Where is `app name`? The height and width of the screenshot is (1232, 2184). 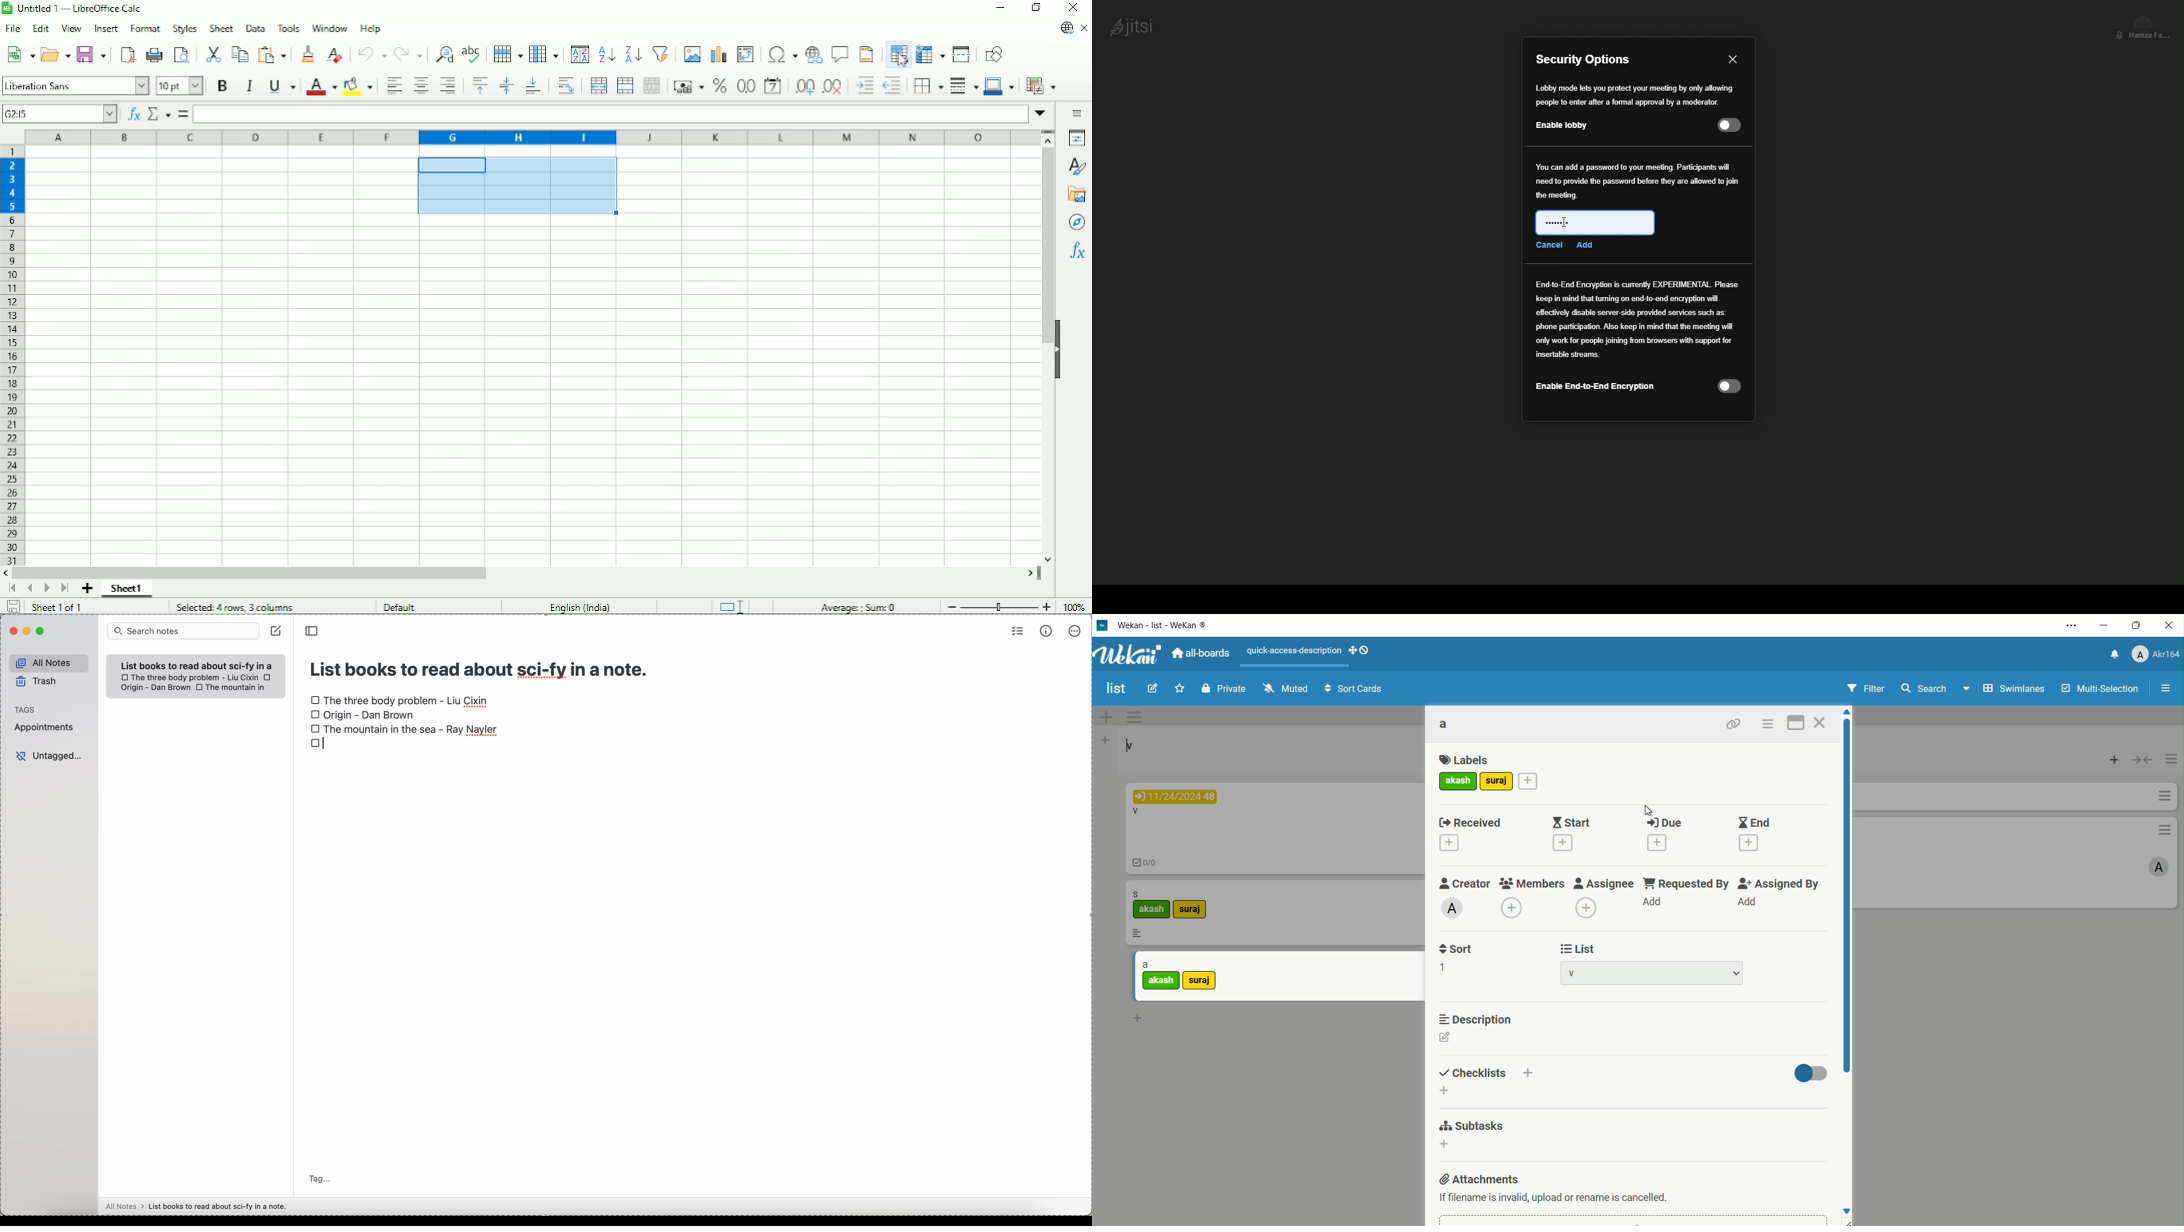
app name is located at coordinates (1170, 625).